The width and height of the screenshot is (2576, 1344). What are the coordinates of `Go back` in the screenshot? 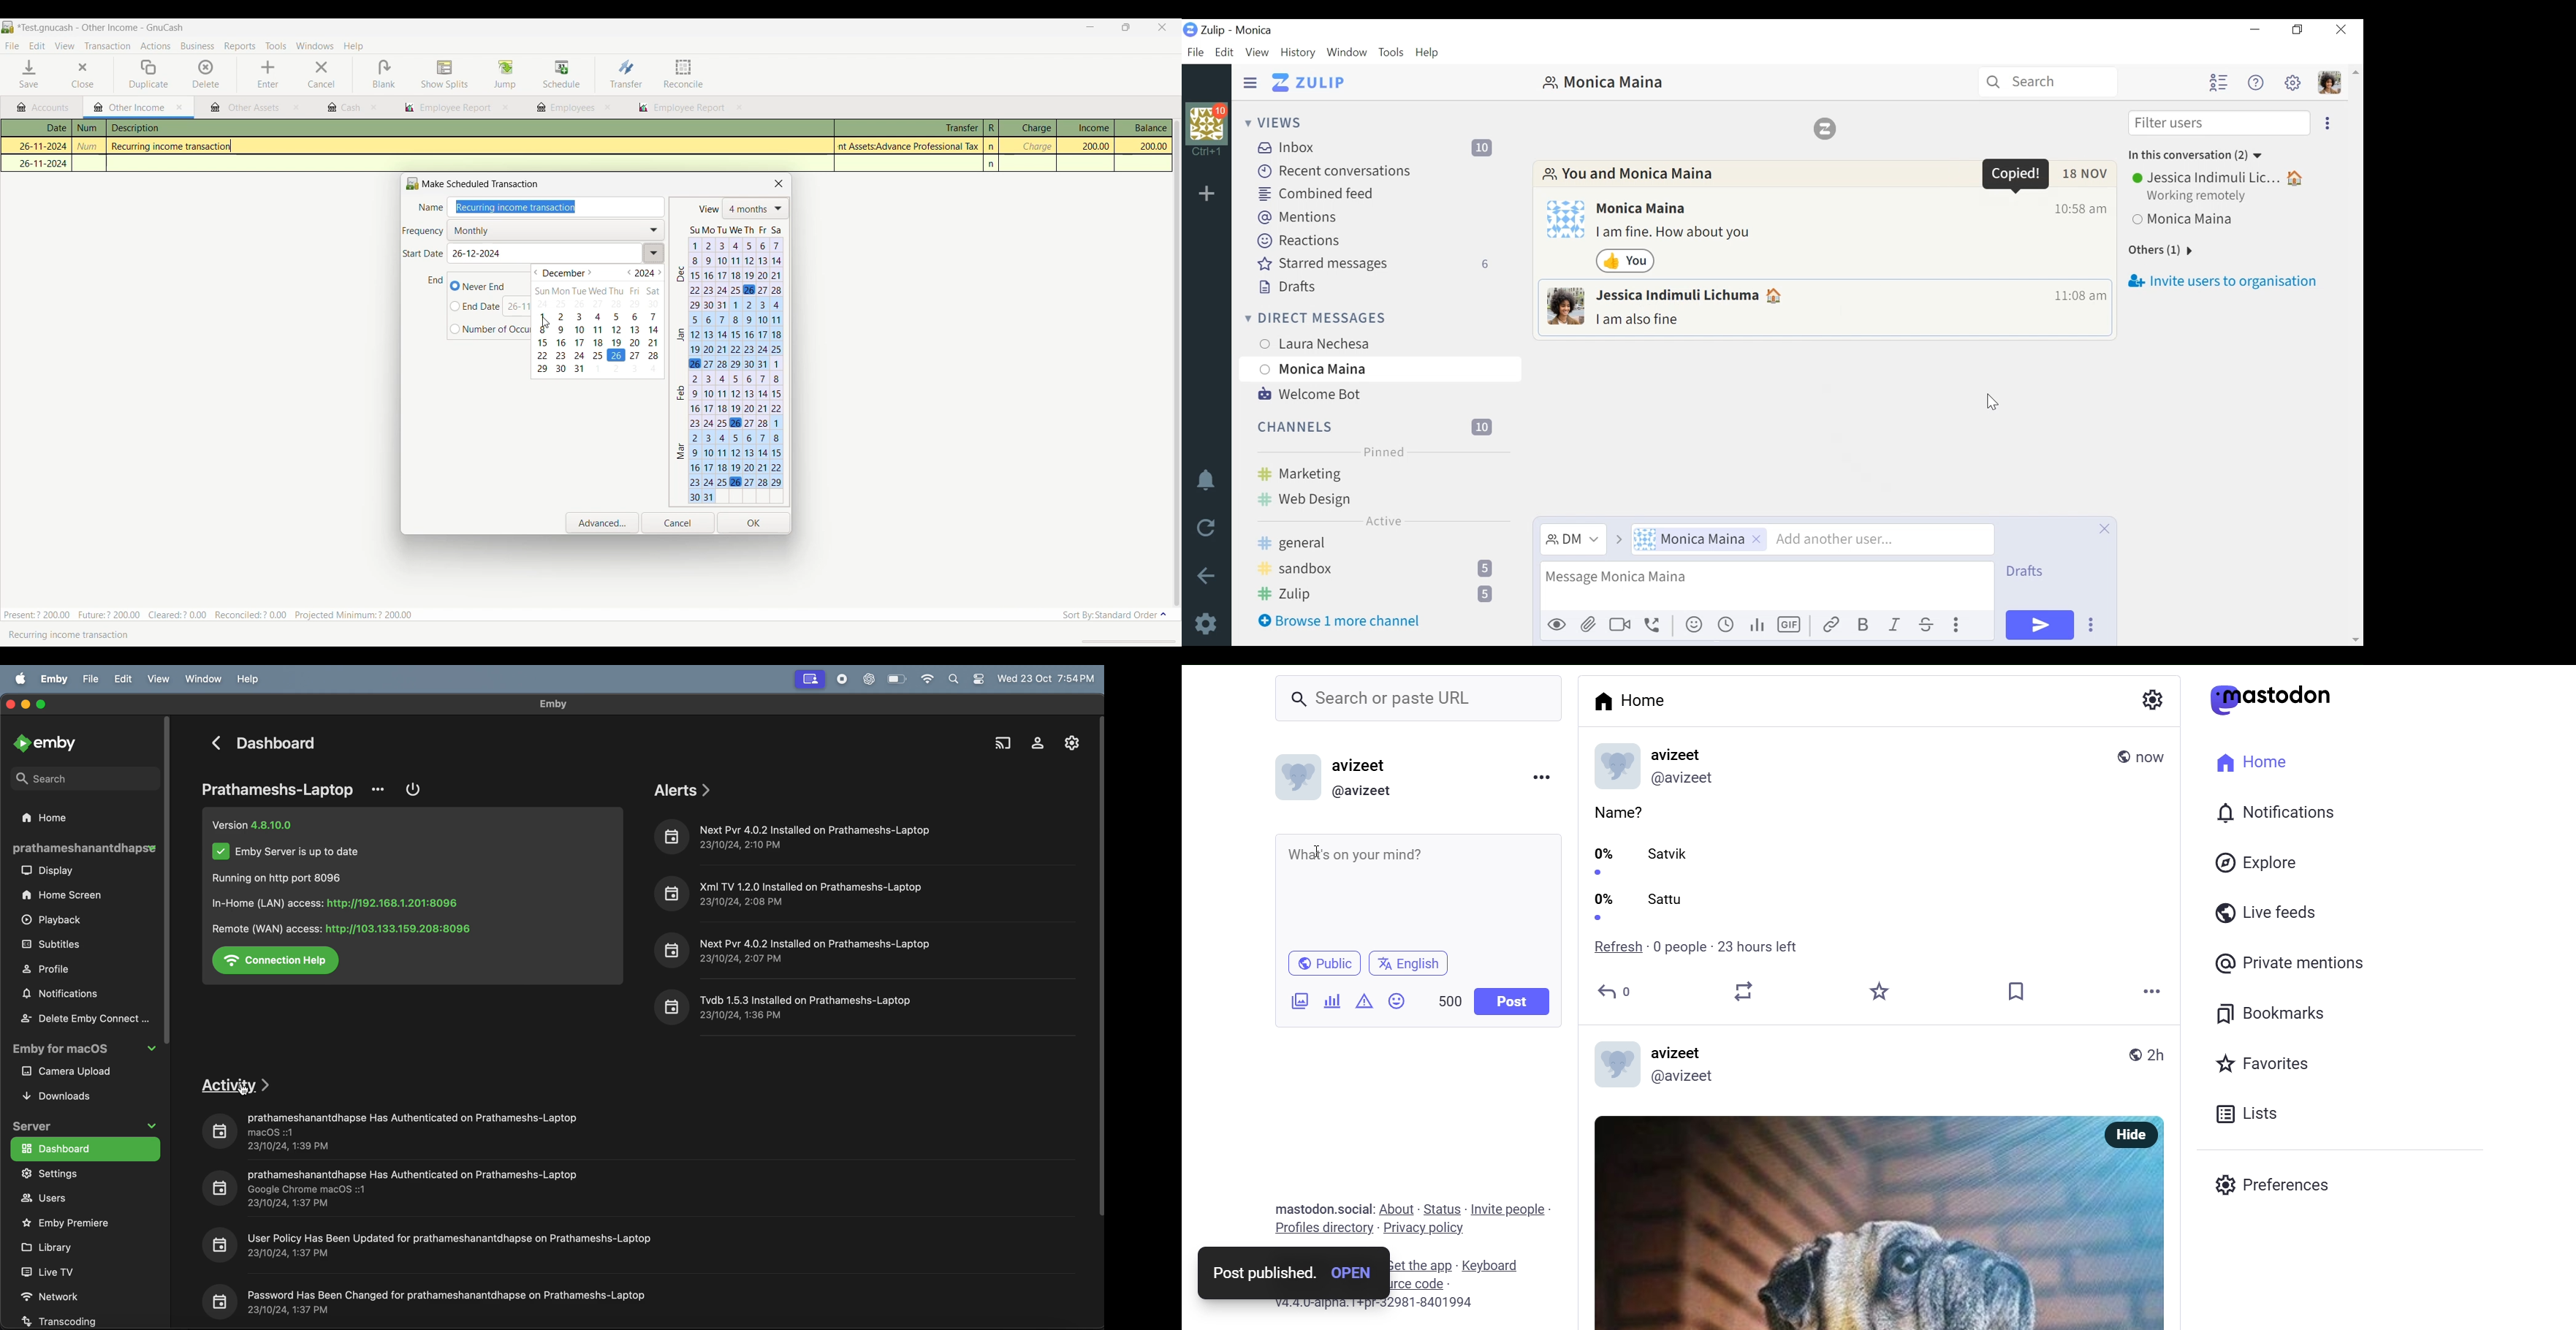 It's located at (1204, 576).